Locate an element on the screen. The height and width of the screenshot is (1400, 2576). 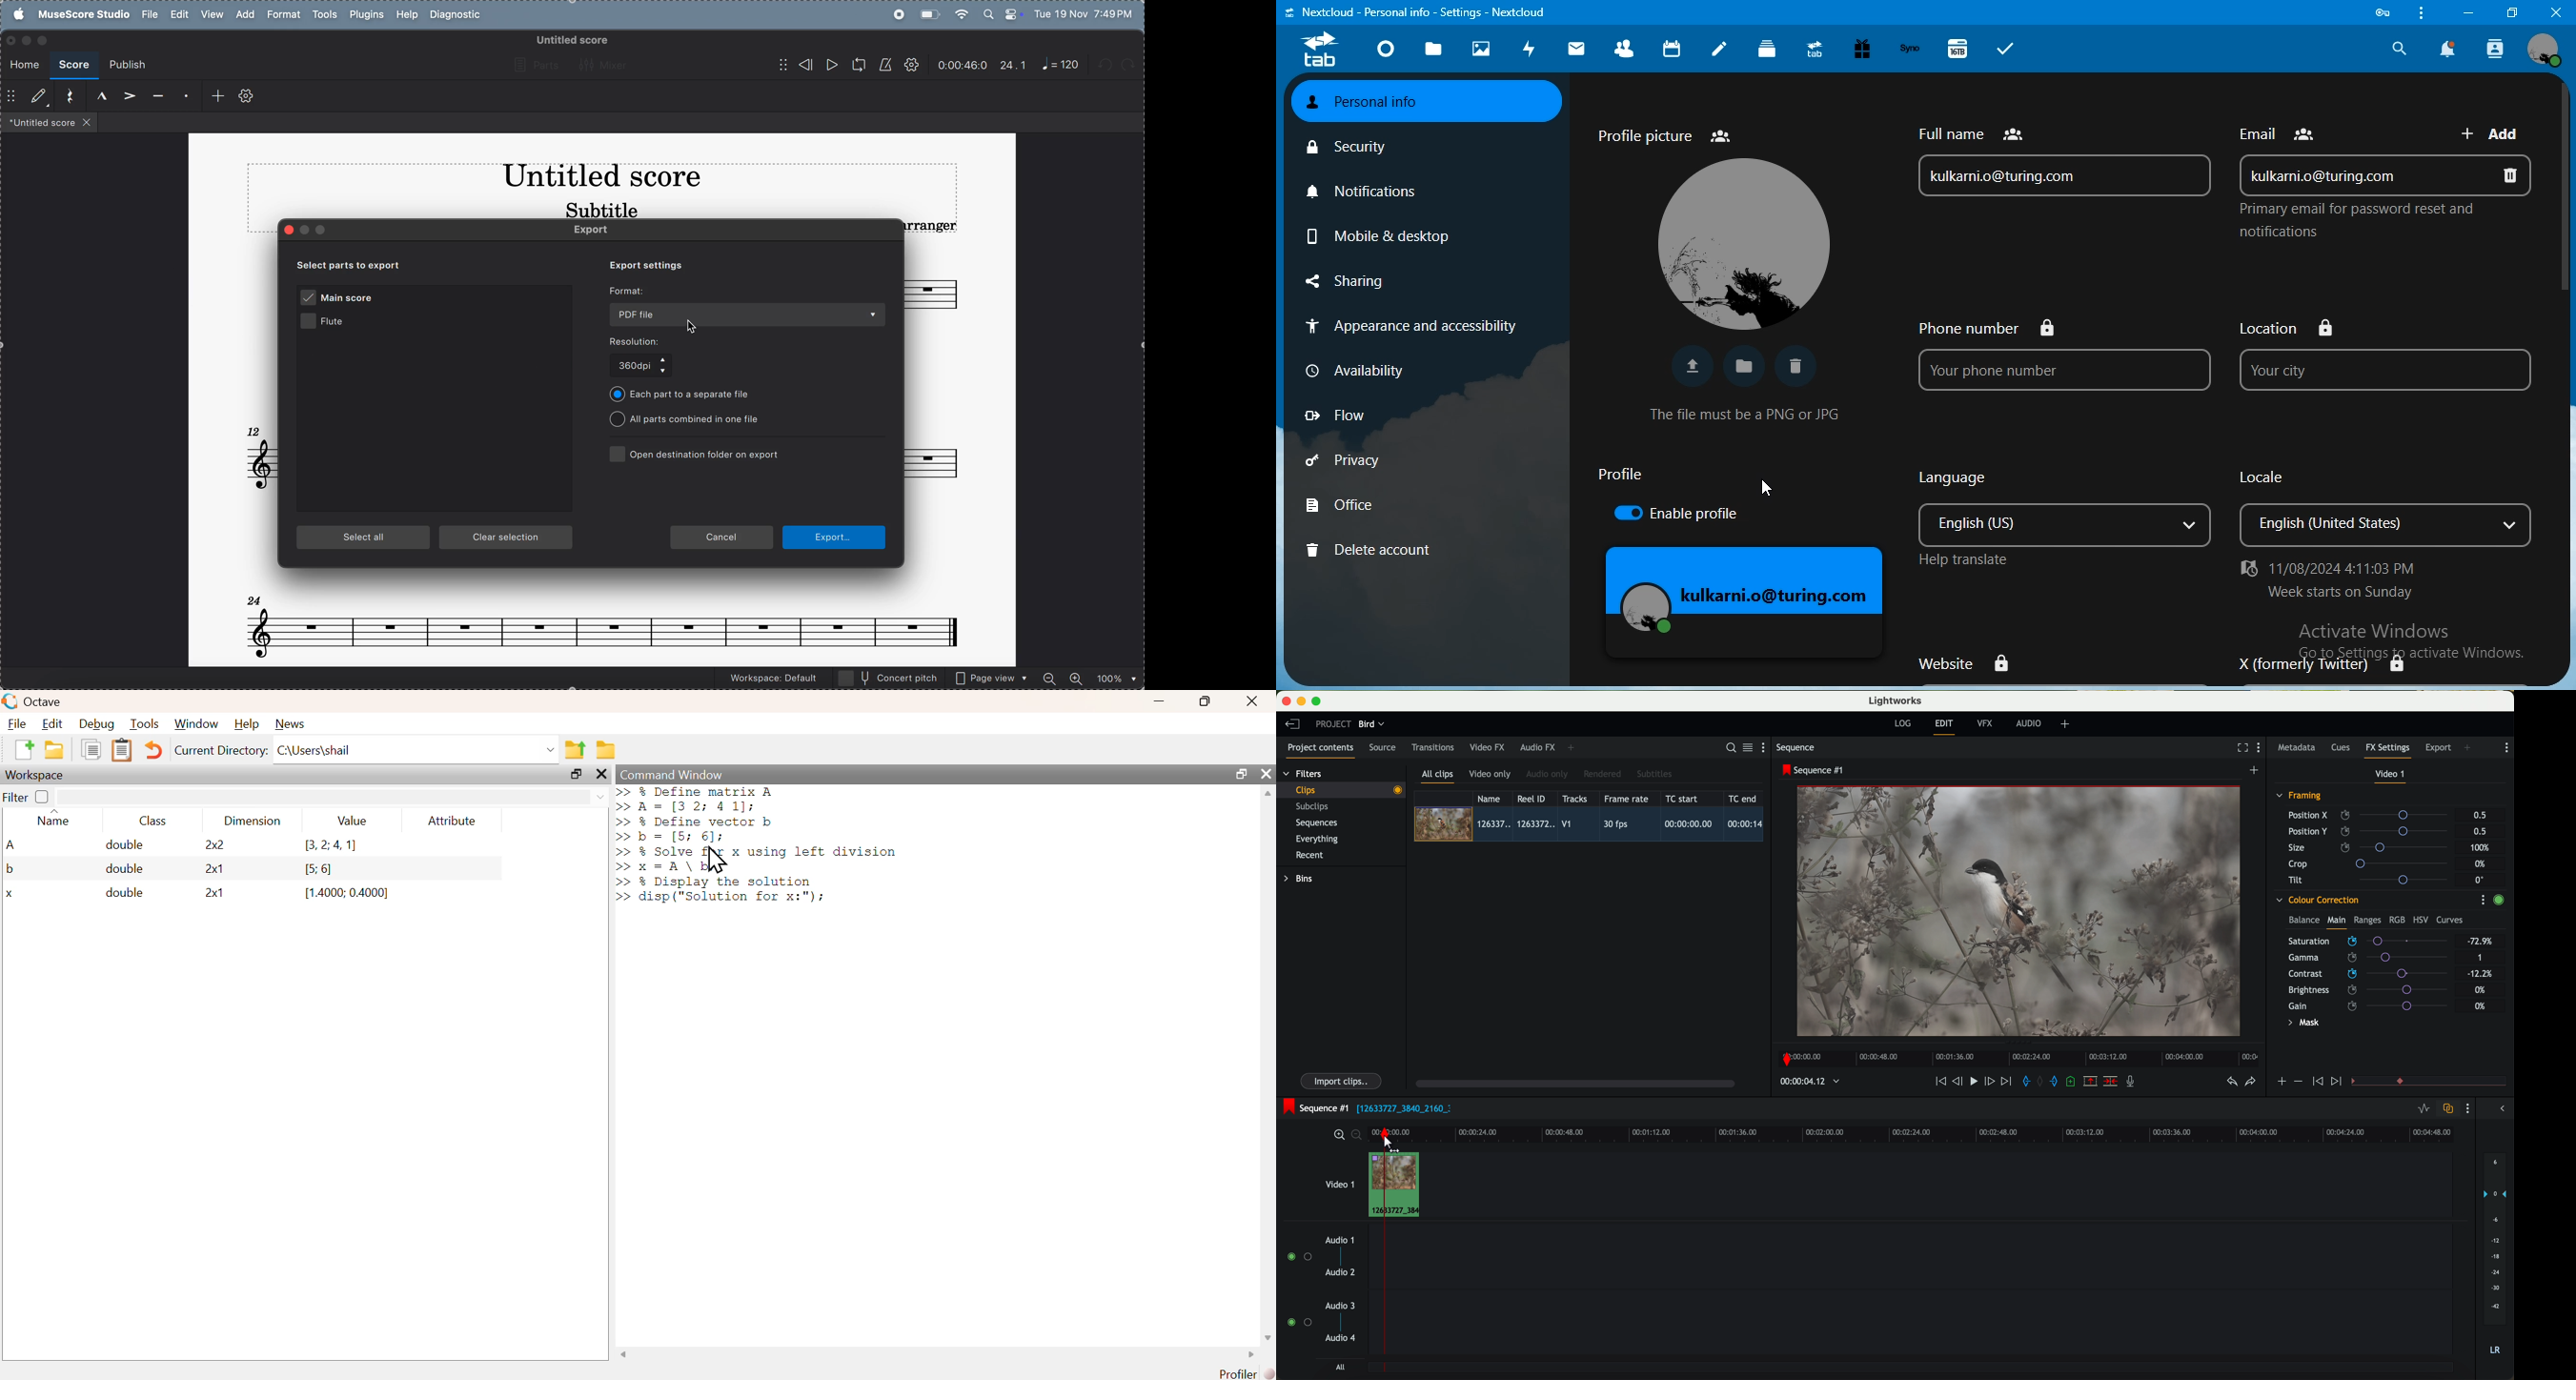
deck is located at coordinates (1769, 49).